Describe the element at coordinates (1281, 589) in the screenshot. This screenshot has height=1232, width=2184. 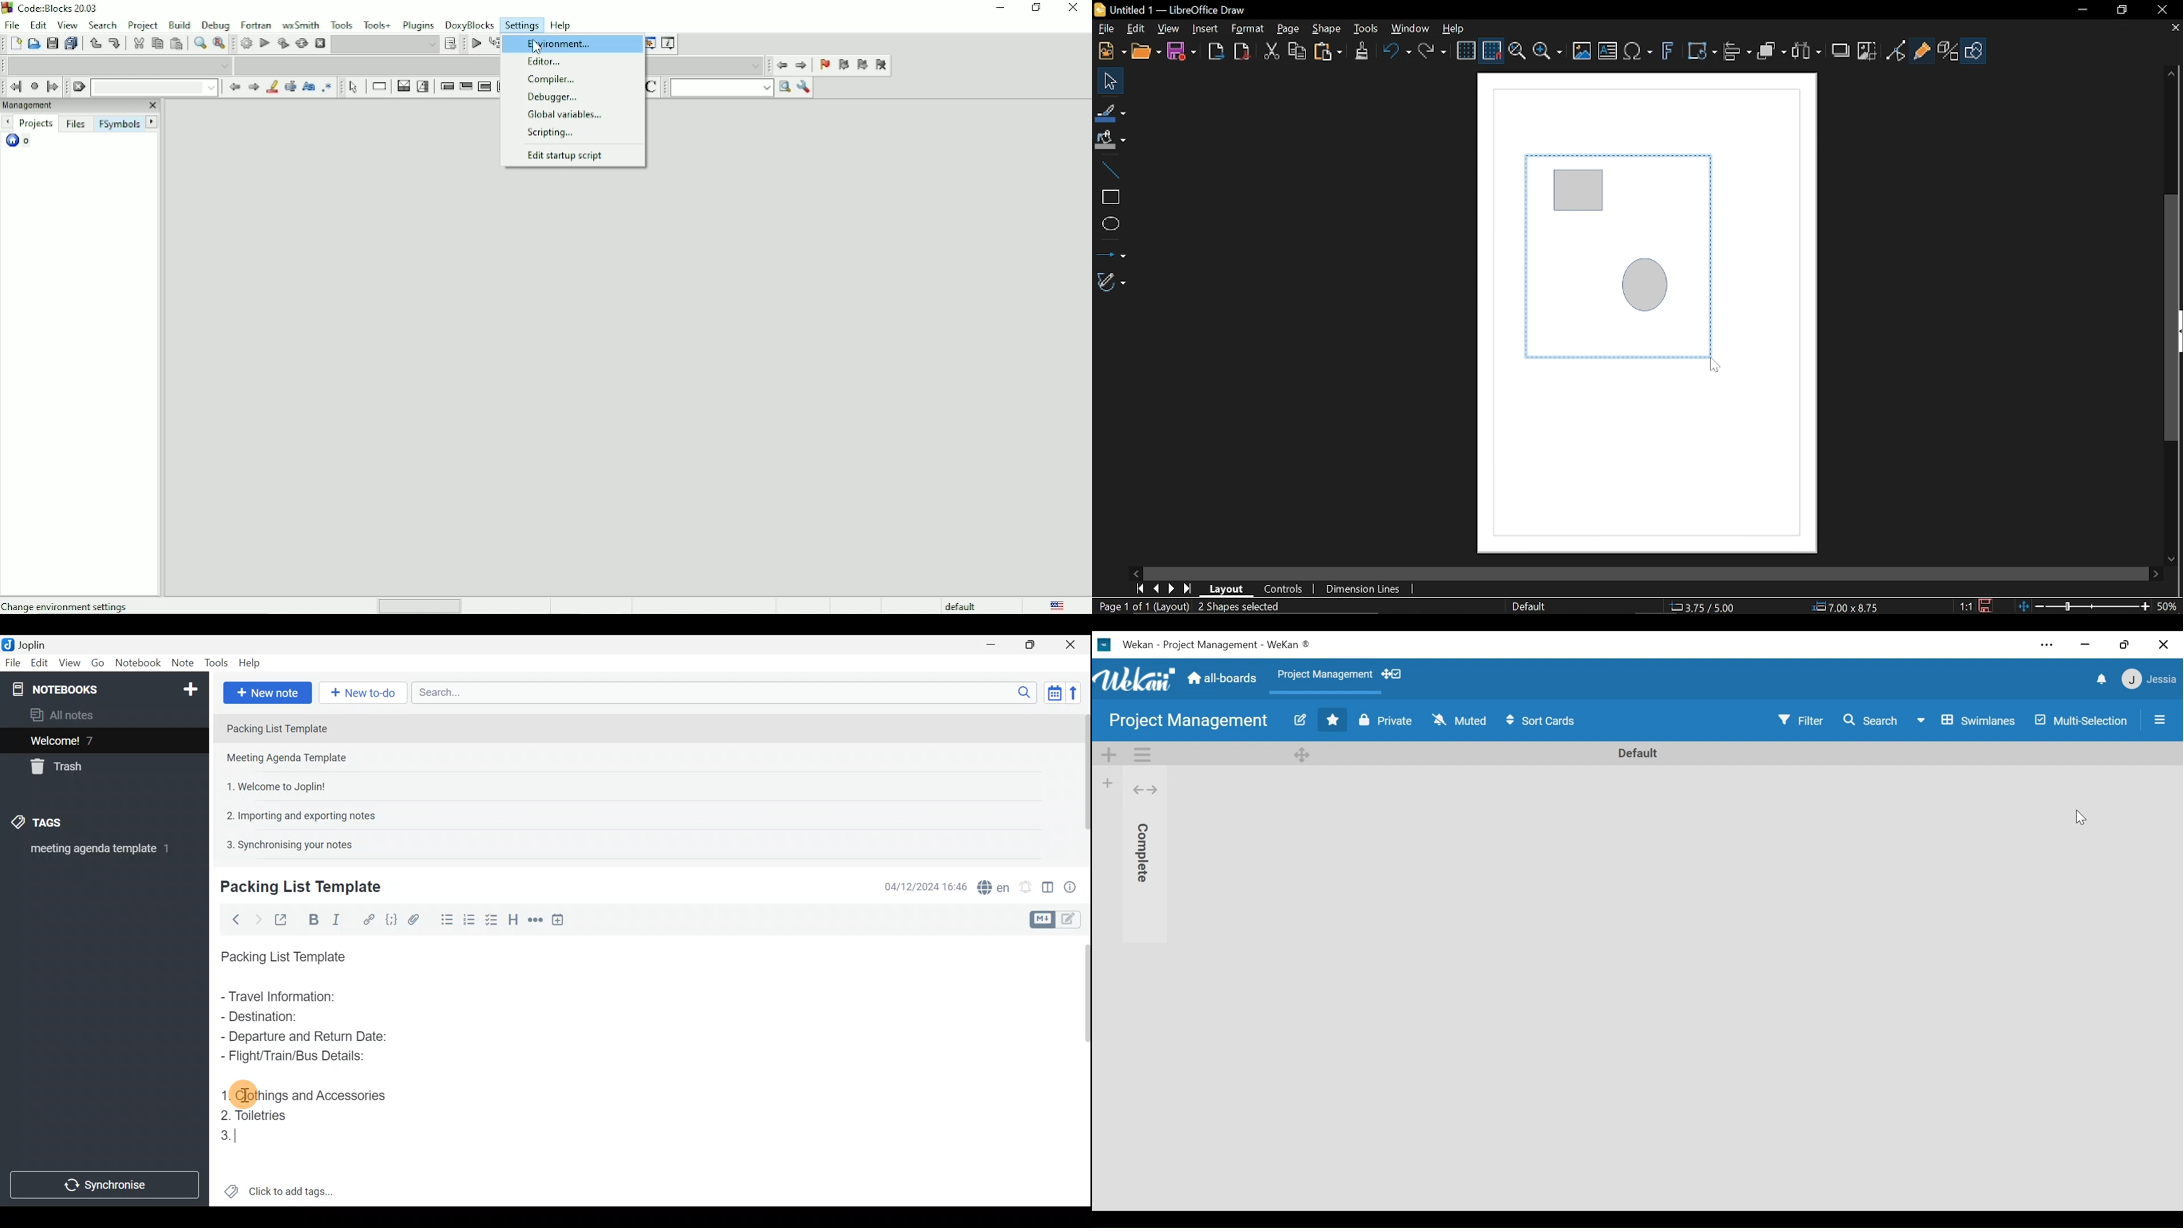
I see `Controls` at that location.